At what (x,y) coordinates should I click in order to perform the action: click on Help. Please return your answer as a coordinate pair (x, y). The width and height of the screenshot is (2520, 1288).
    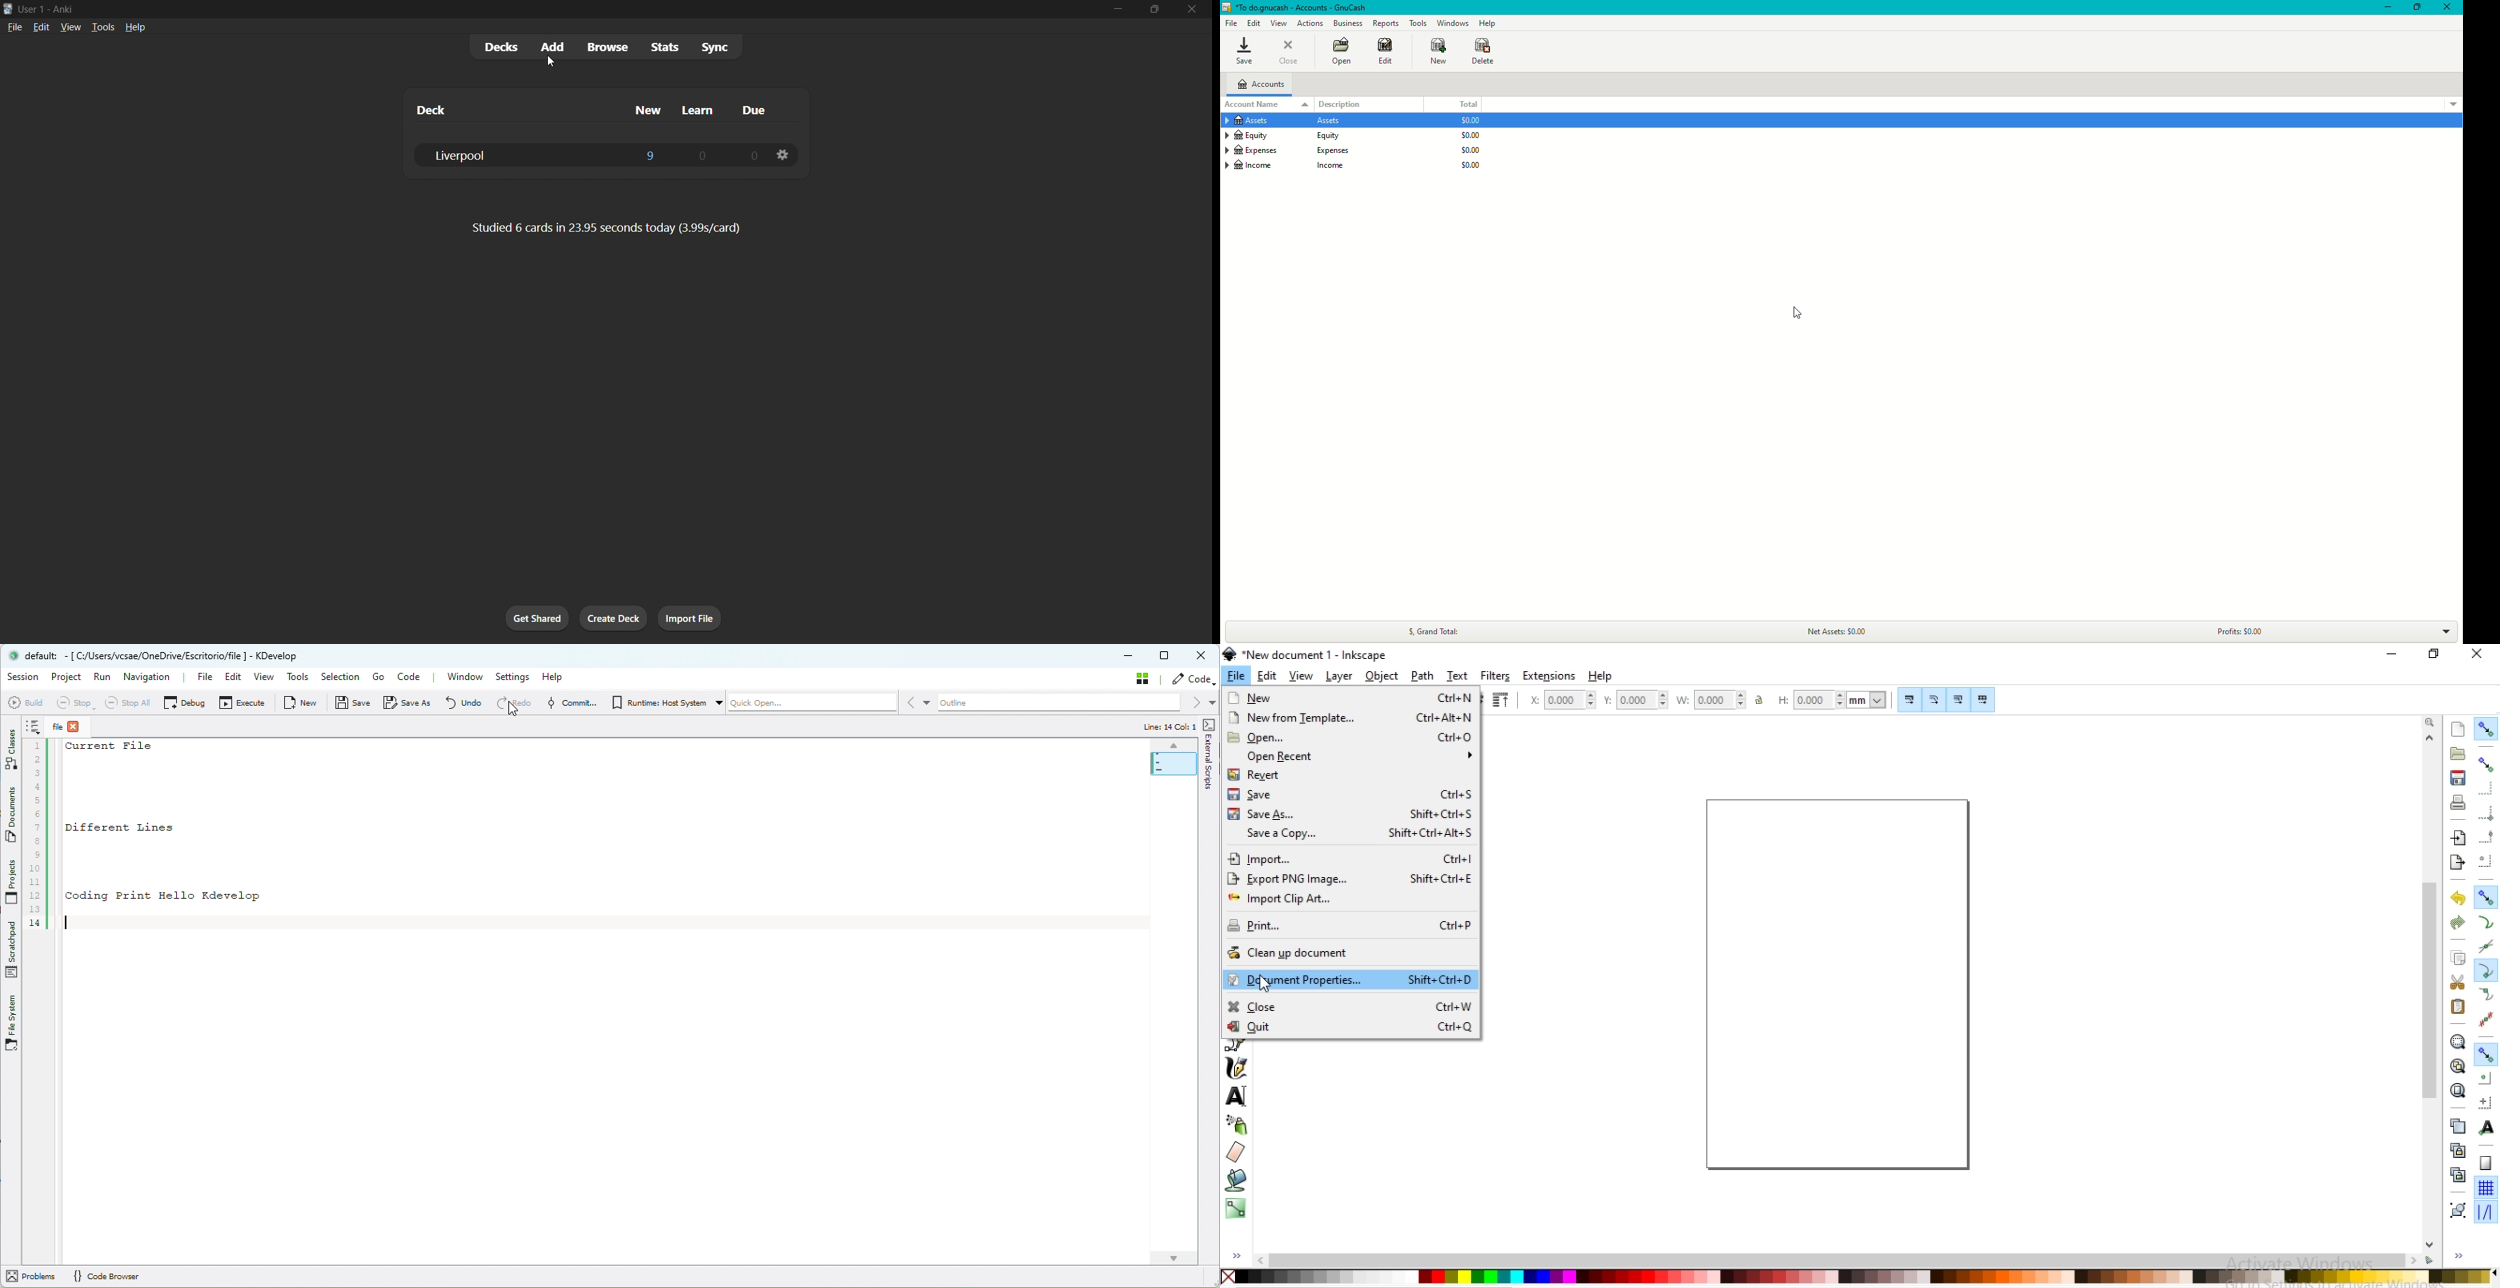
    Looking at the image, I should click on (1488, 23).